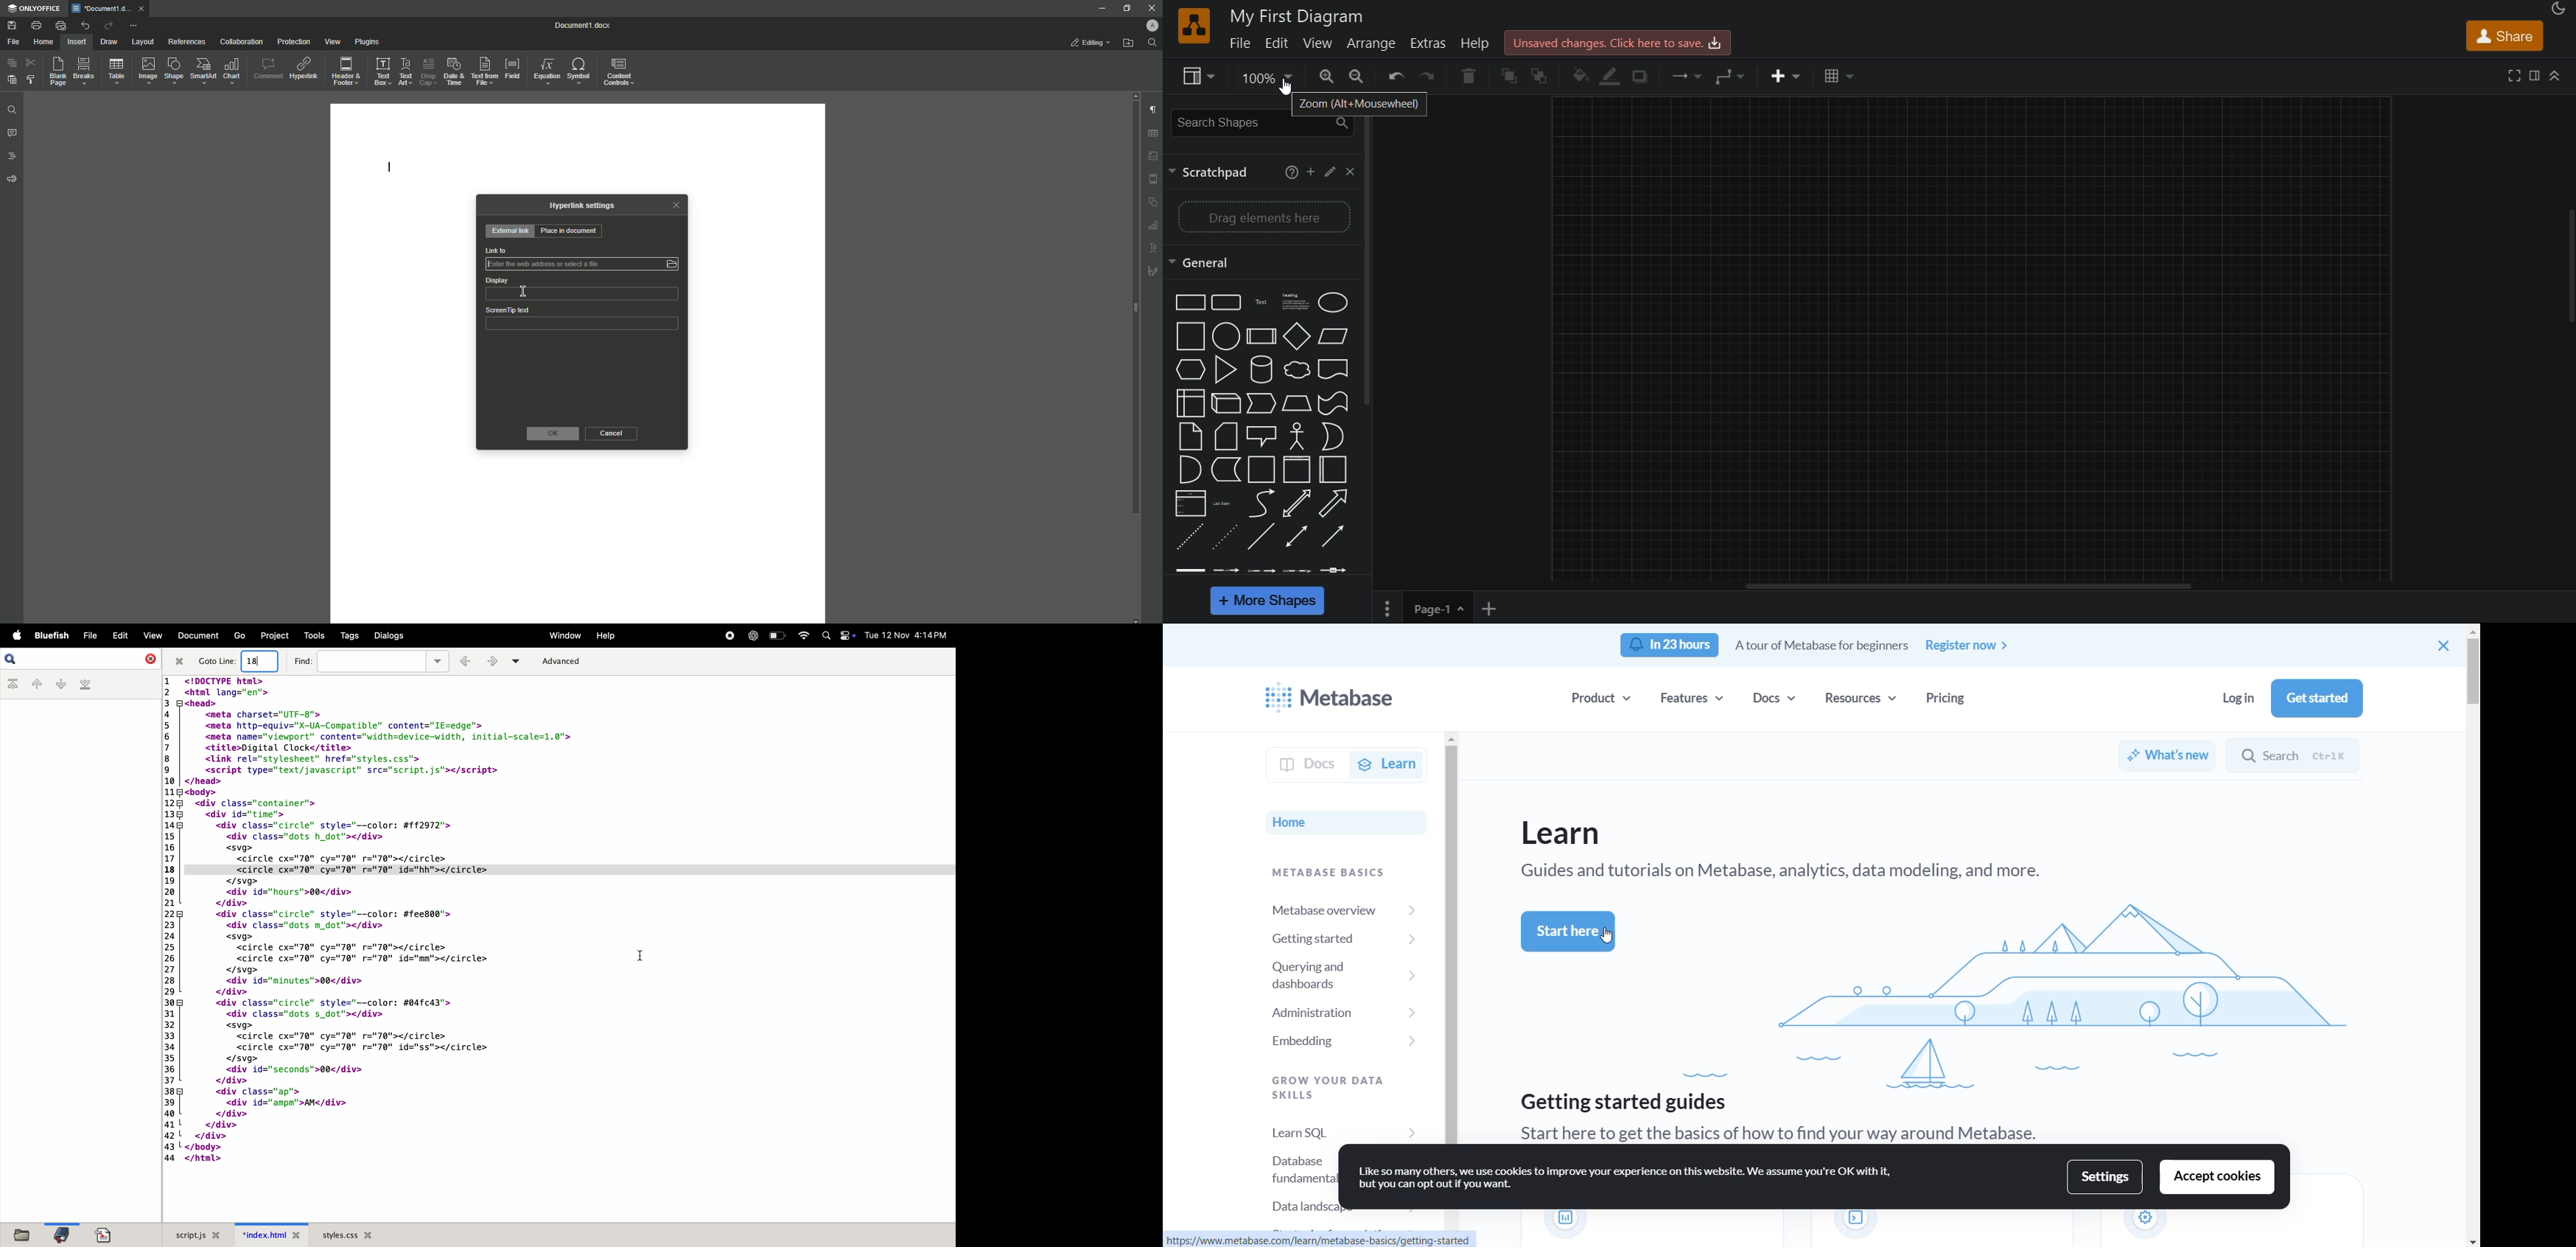 The width and height of the screenshot is (2576, 1260). I want to click on Text Art settings, so click(1154, 248).